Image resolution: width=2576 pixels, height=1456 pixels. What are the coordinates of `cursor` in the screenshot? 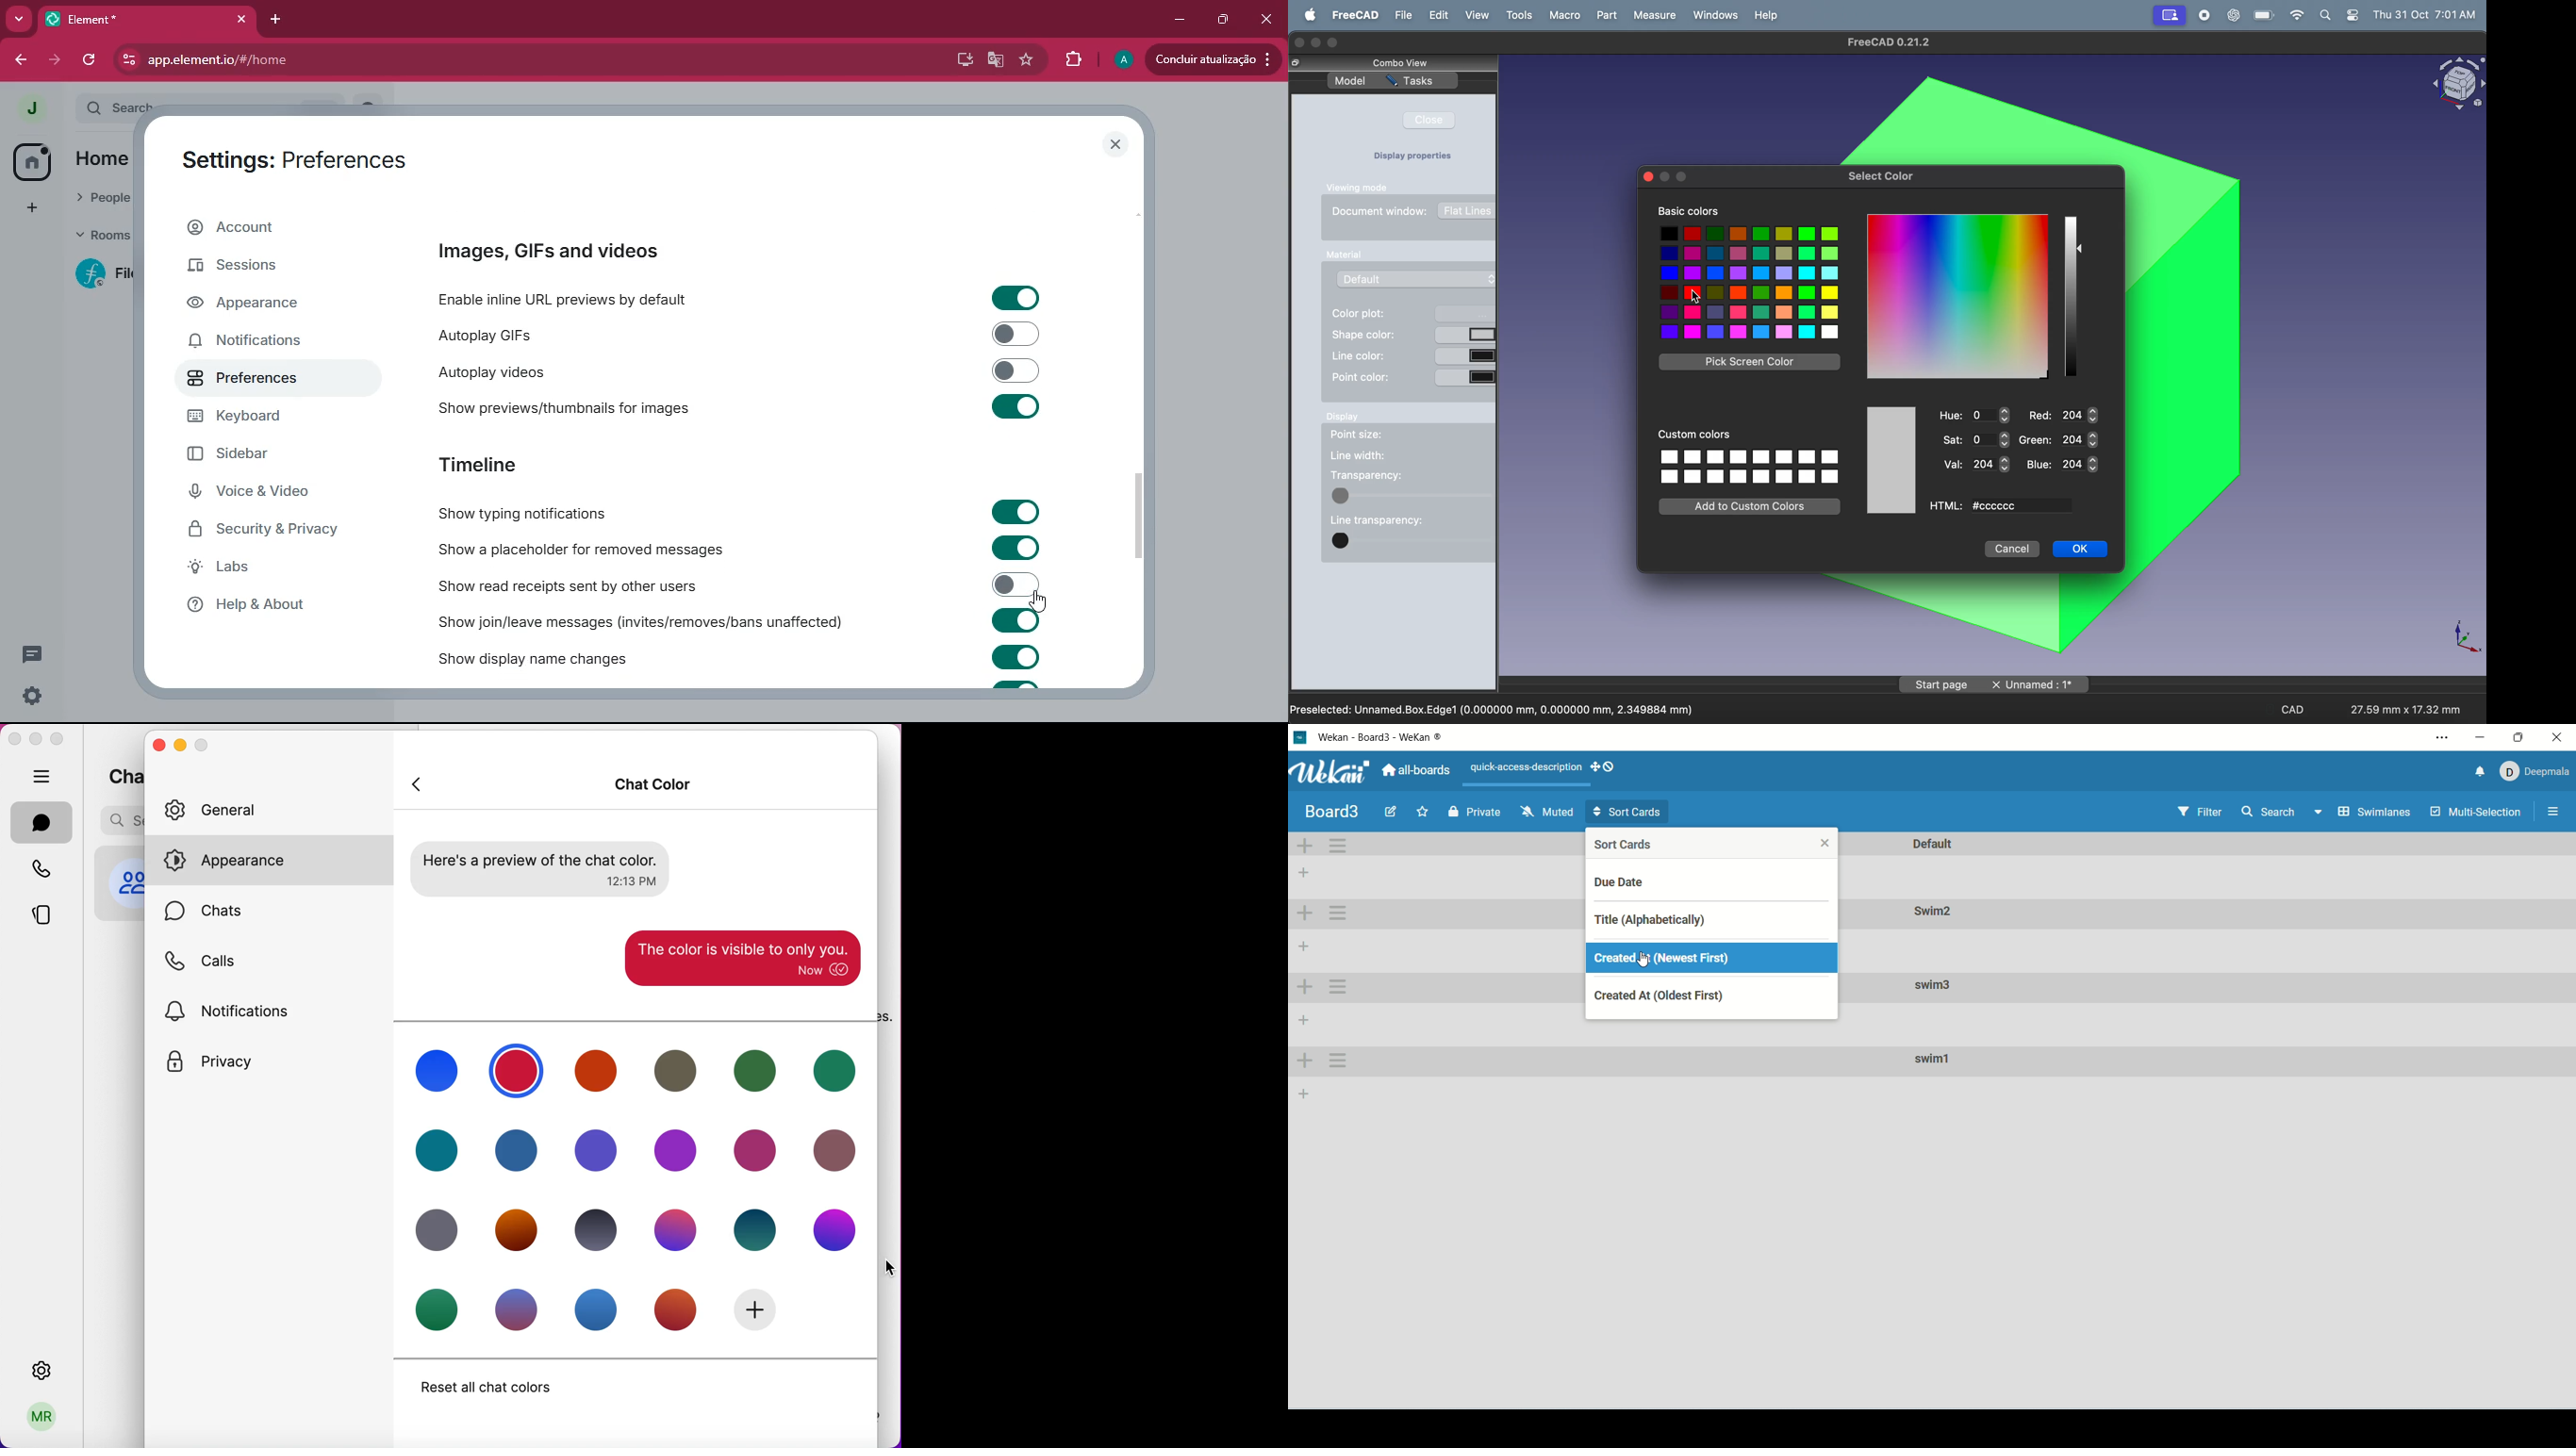 It's located at (890, 1267).